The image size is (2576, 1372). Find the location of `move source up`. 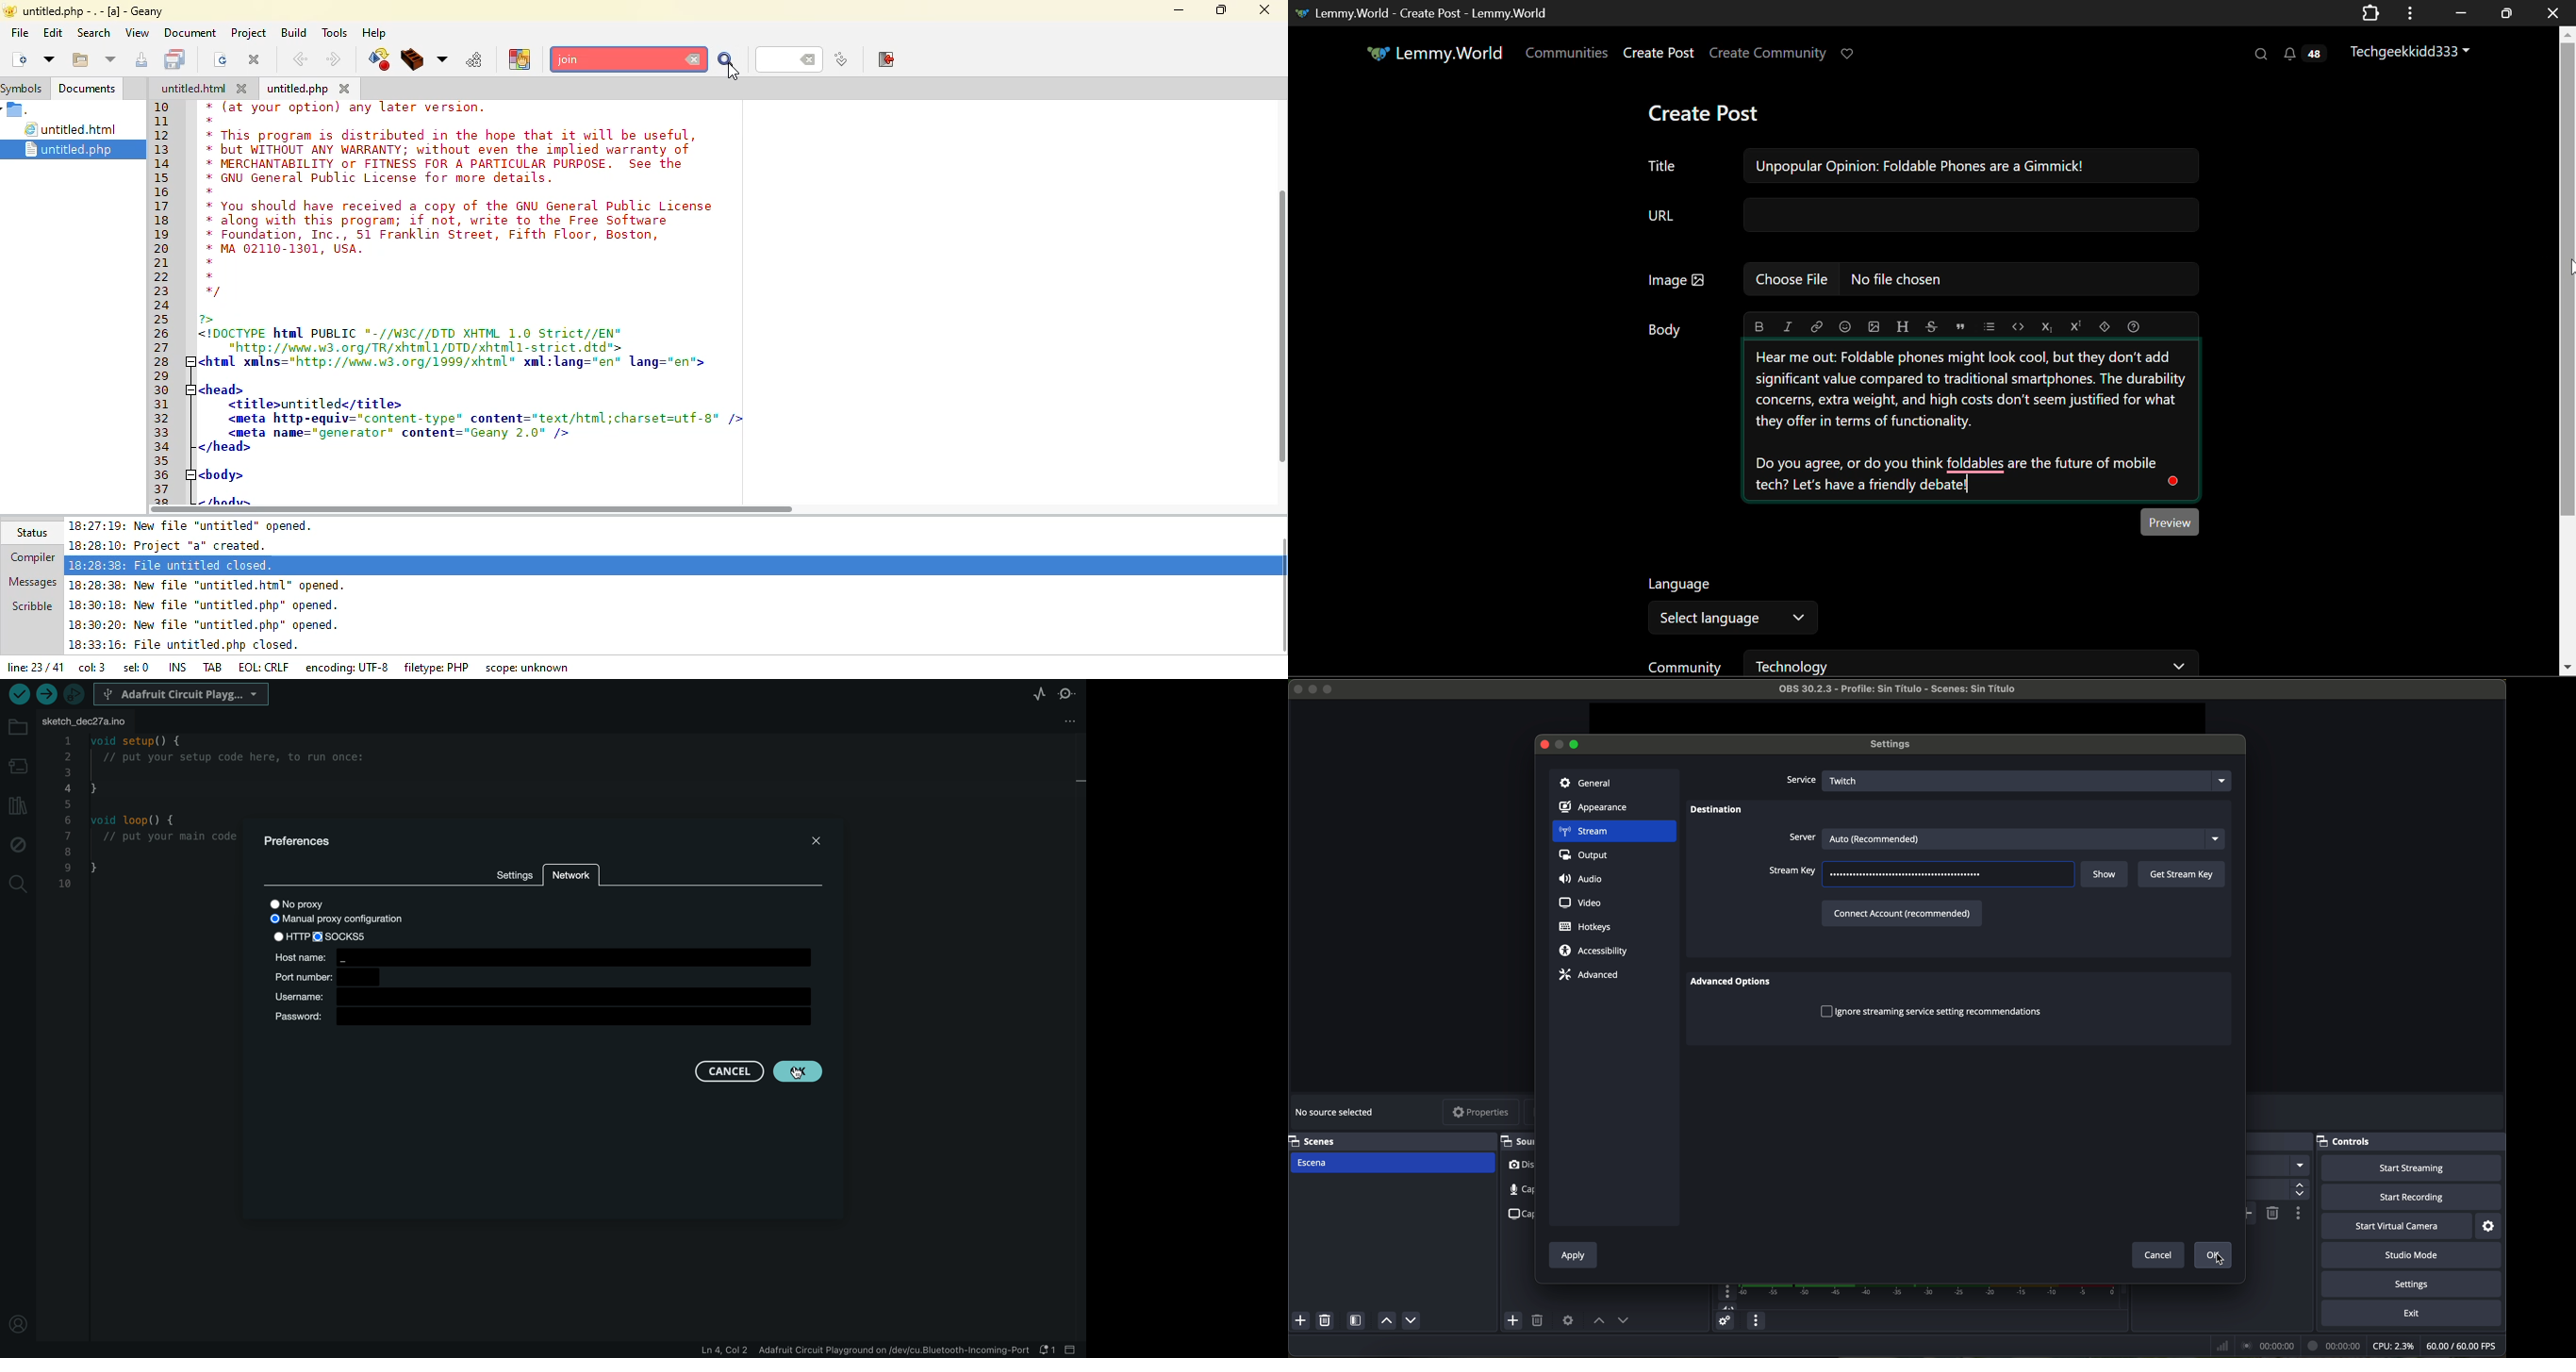

move source up is located at coordinates (1385, 1322).